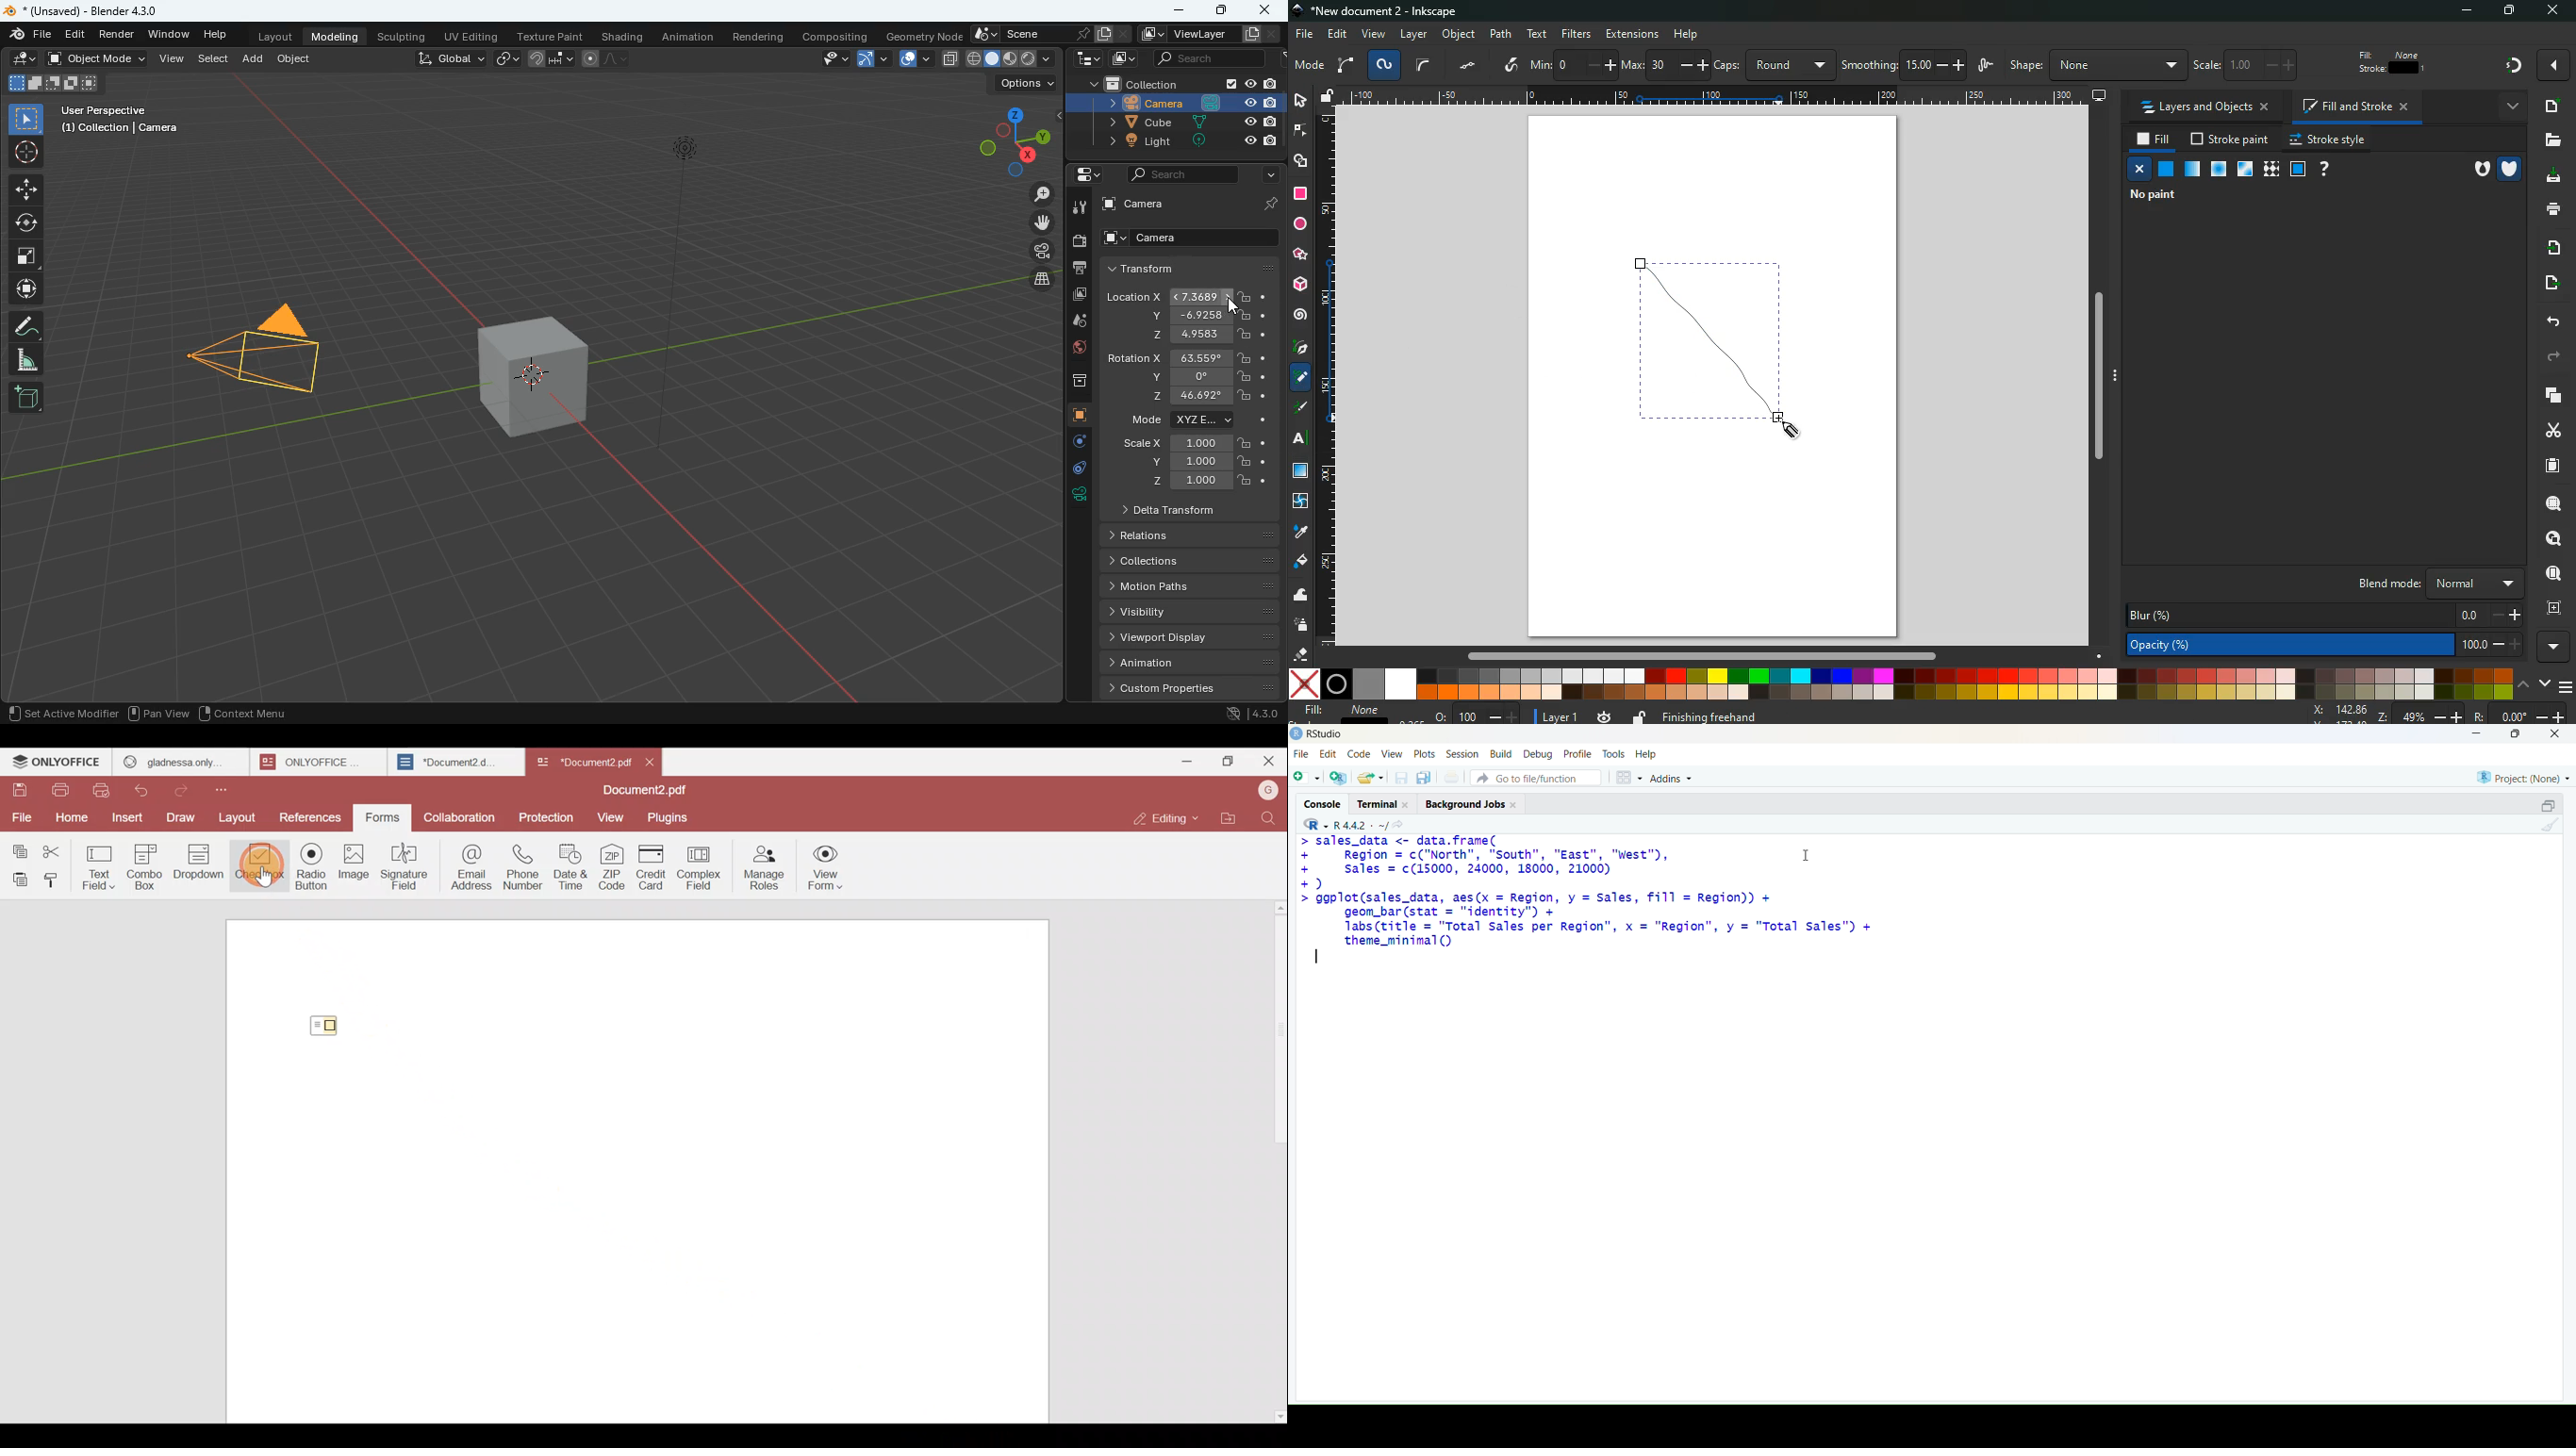 Image resolution: width=2576 pixels, height=1456 pixels. I want to click on drop, so click(1302, 535).